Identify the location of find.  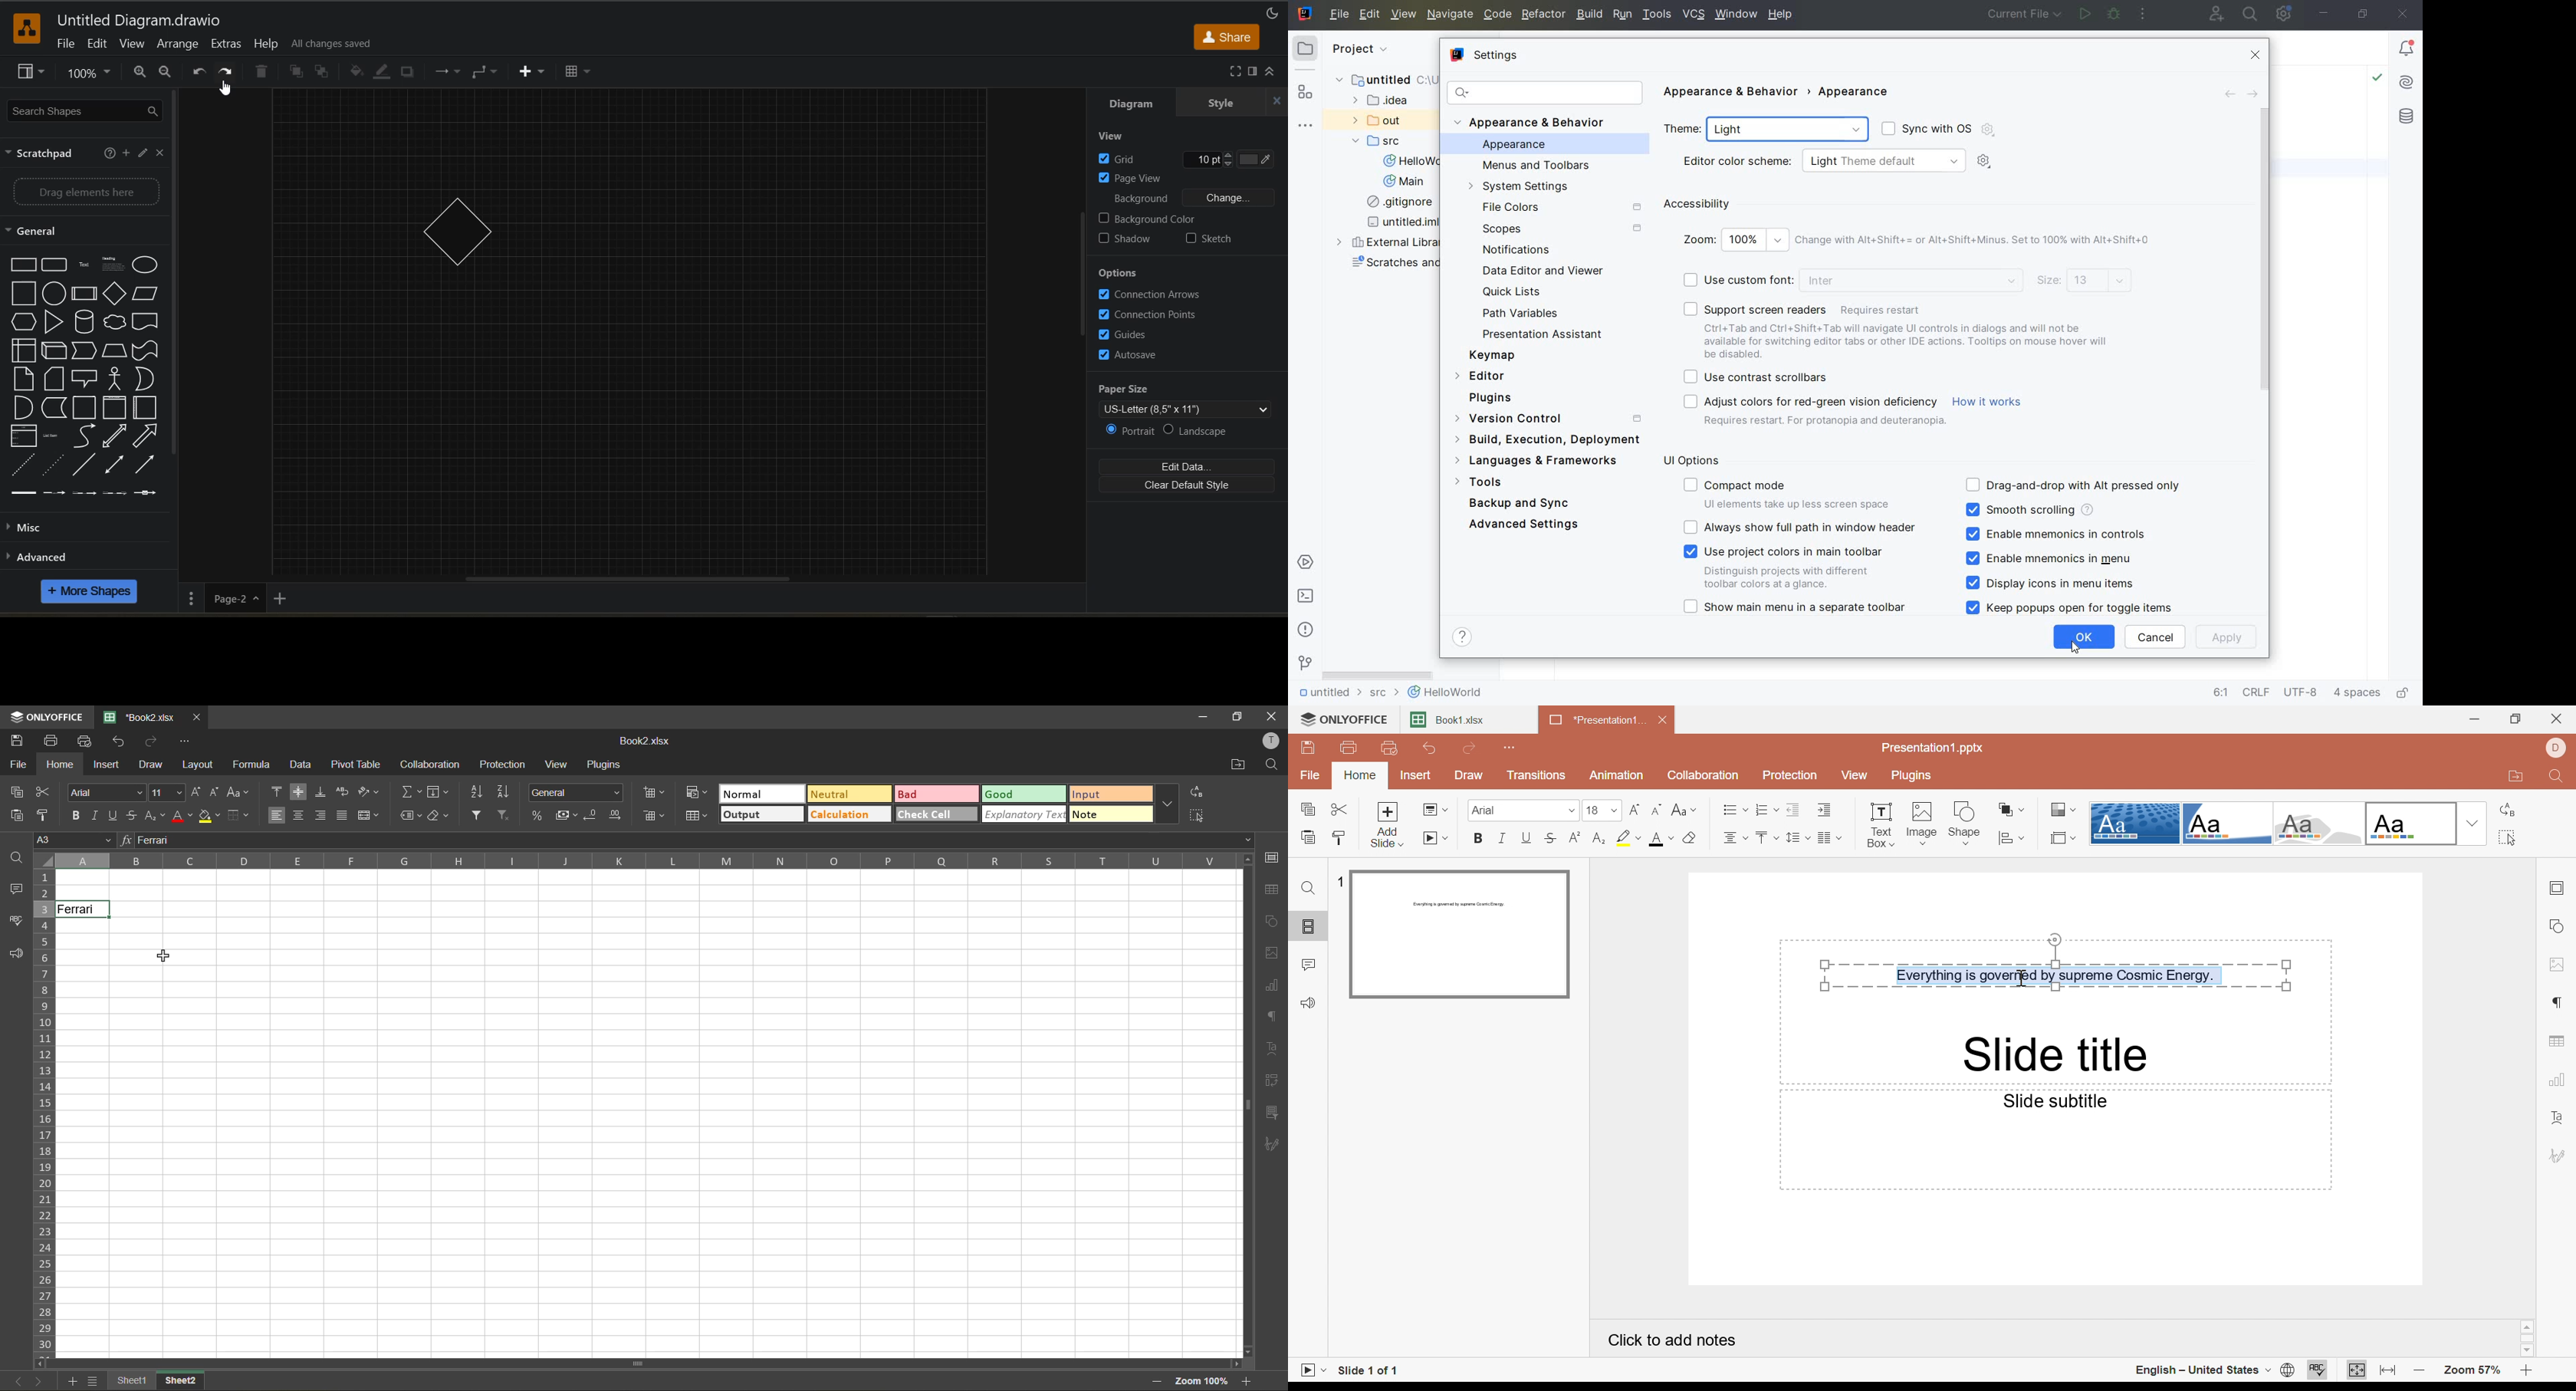
(18, 859).